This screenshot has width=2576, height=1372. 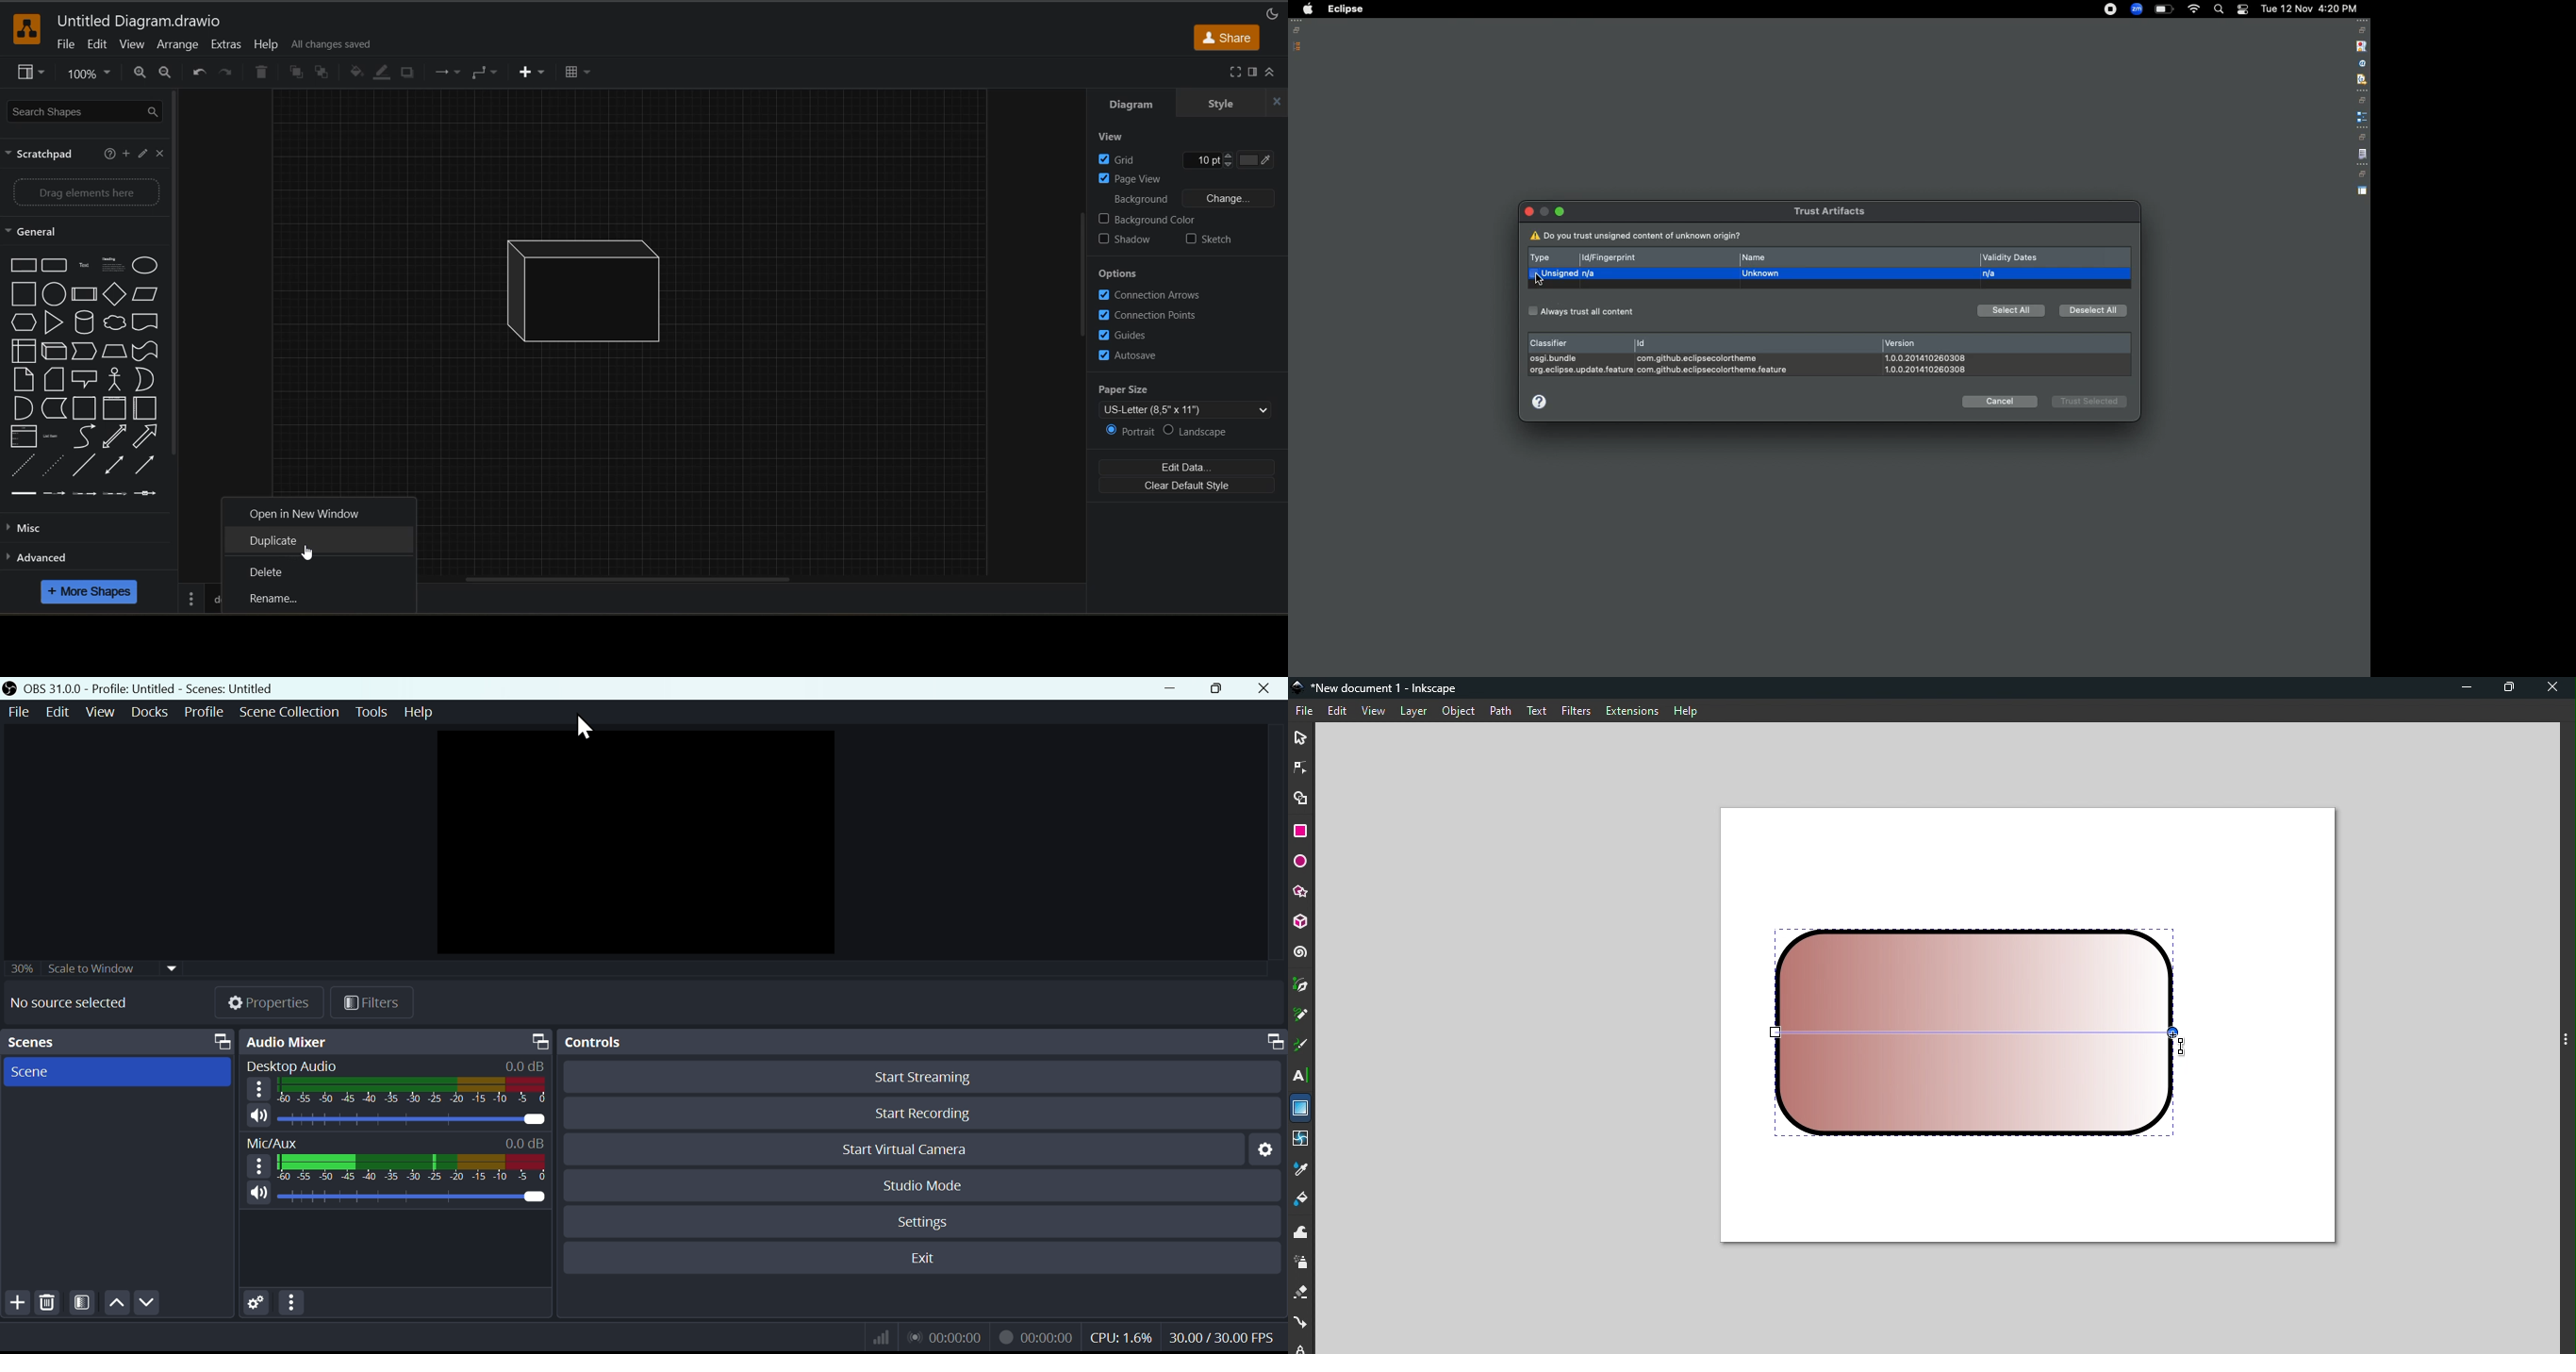 What do you see at coordinates (413, 1118) in the screenshot?
I see `Desktop Audio` at bounding box center [413, 1118].